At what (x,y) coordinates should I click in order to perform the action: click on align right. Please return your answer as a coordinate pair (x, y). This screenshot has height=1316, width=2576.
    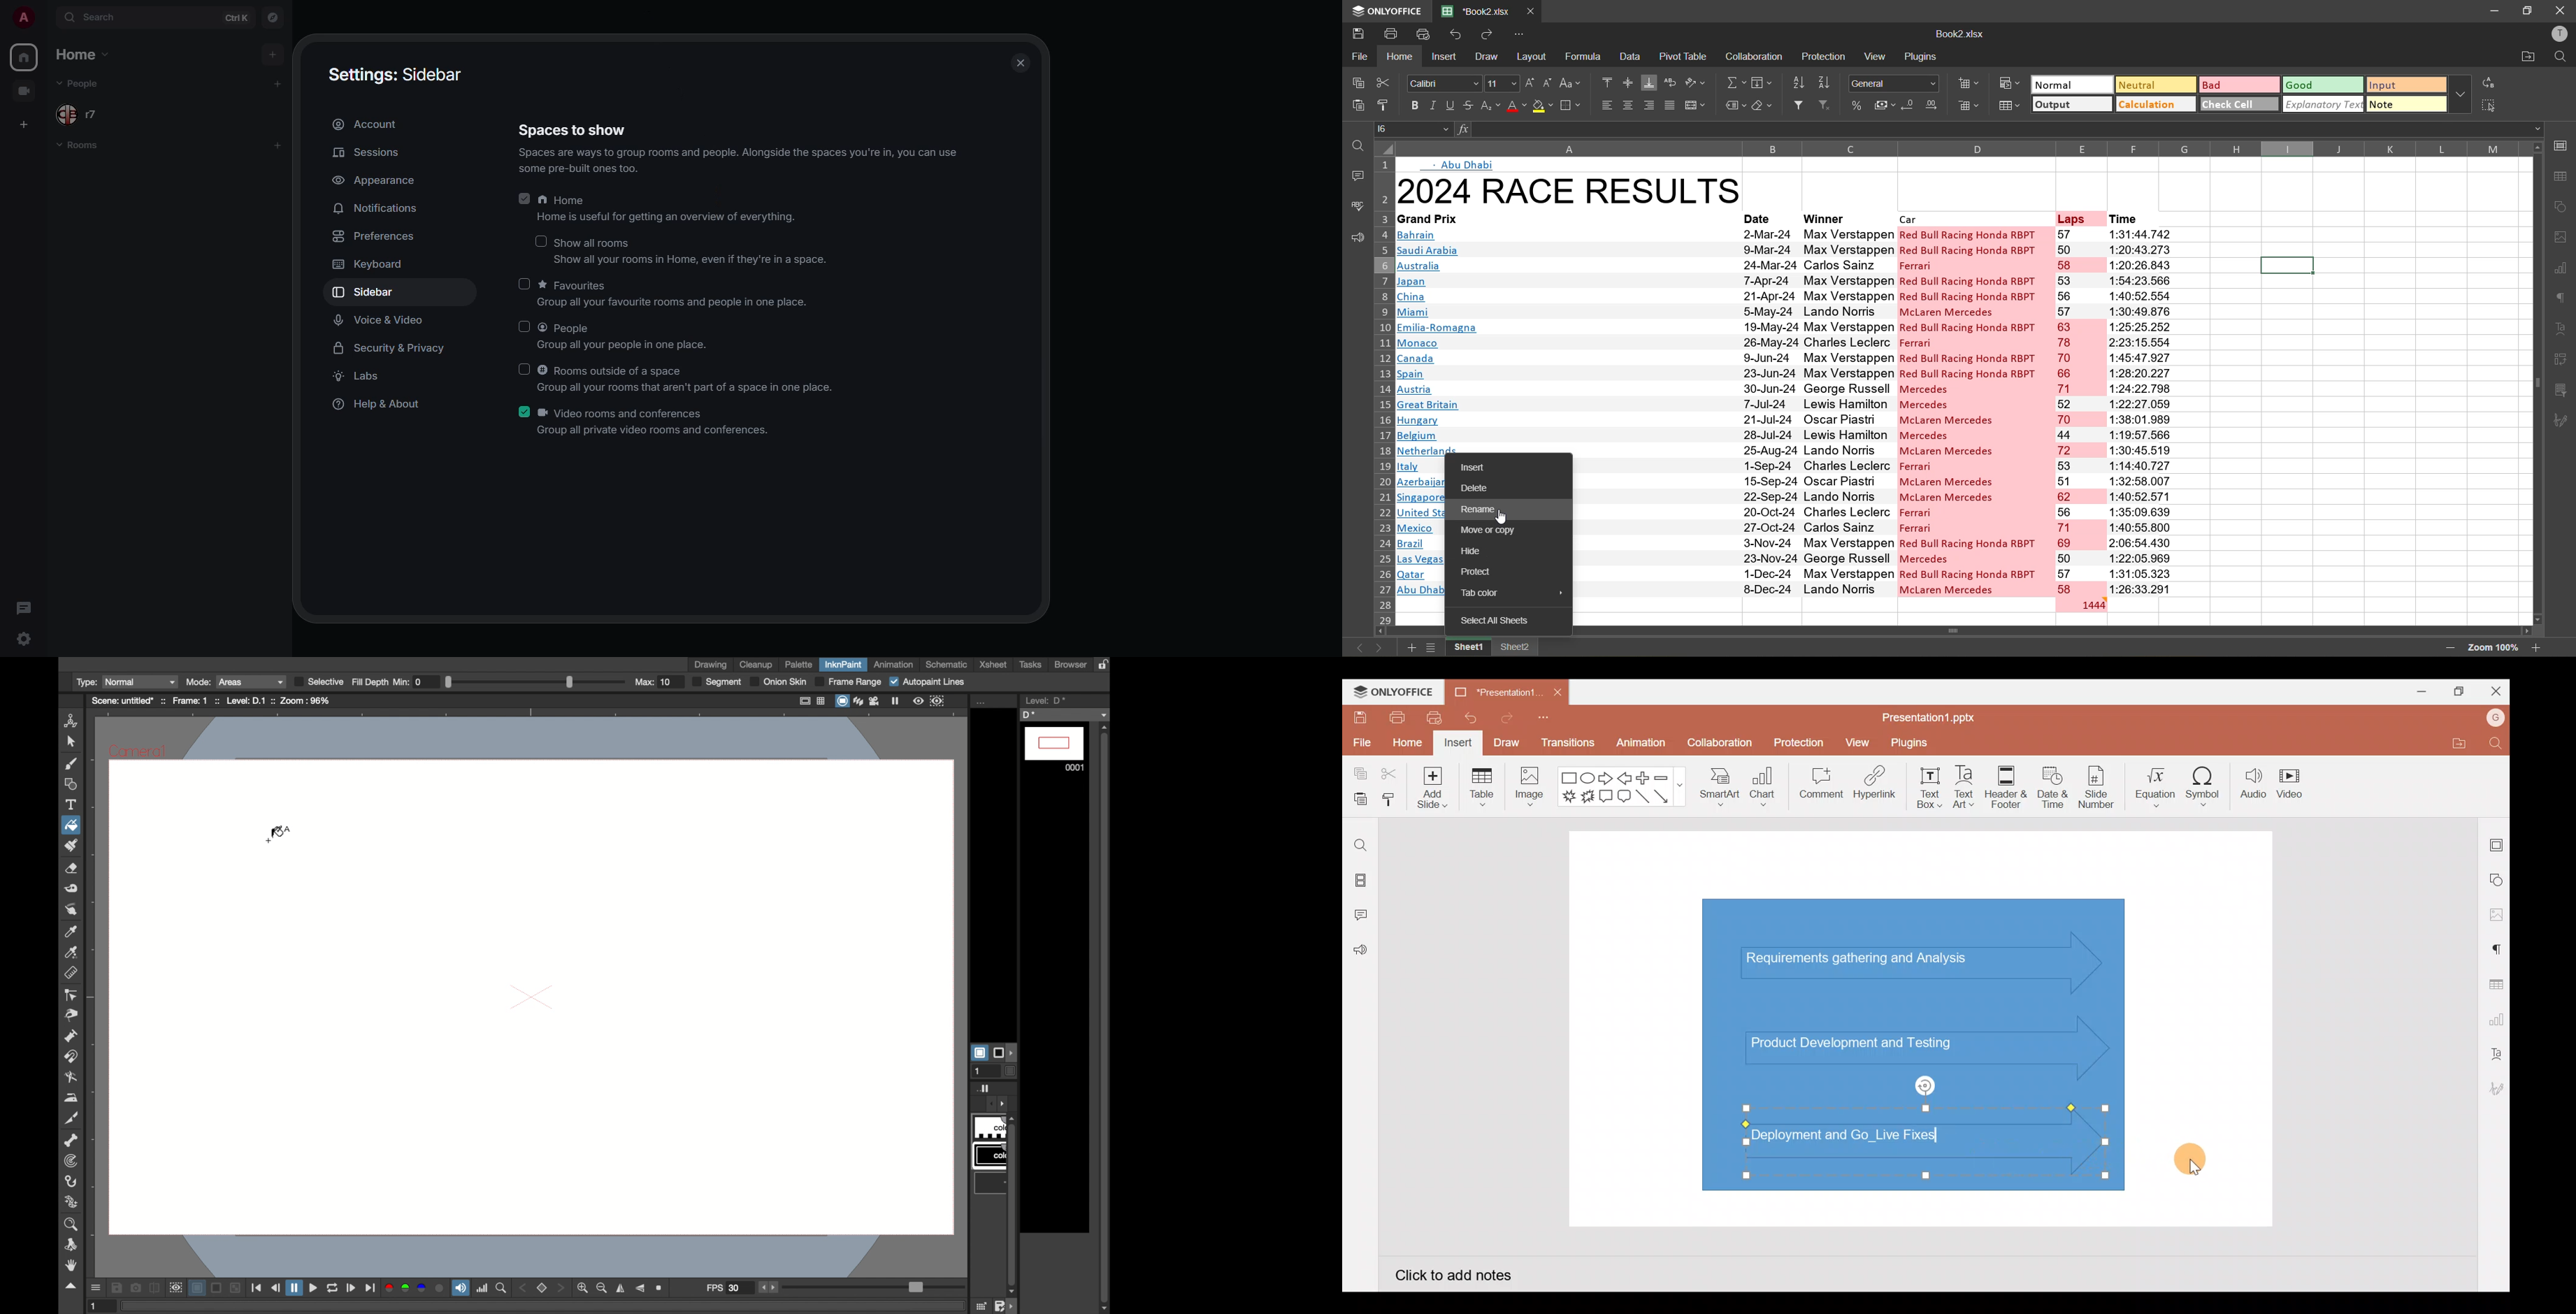
    Looking at the image, I should click on (1648, 106).